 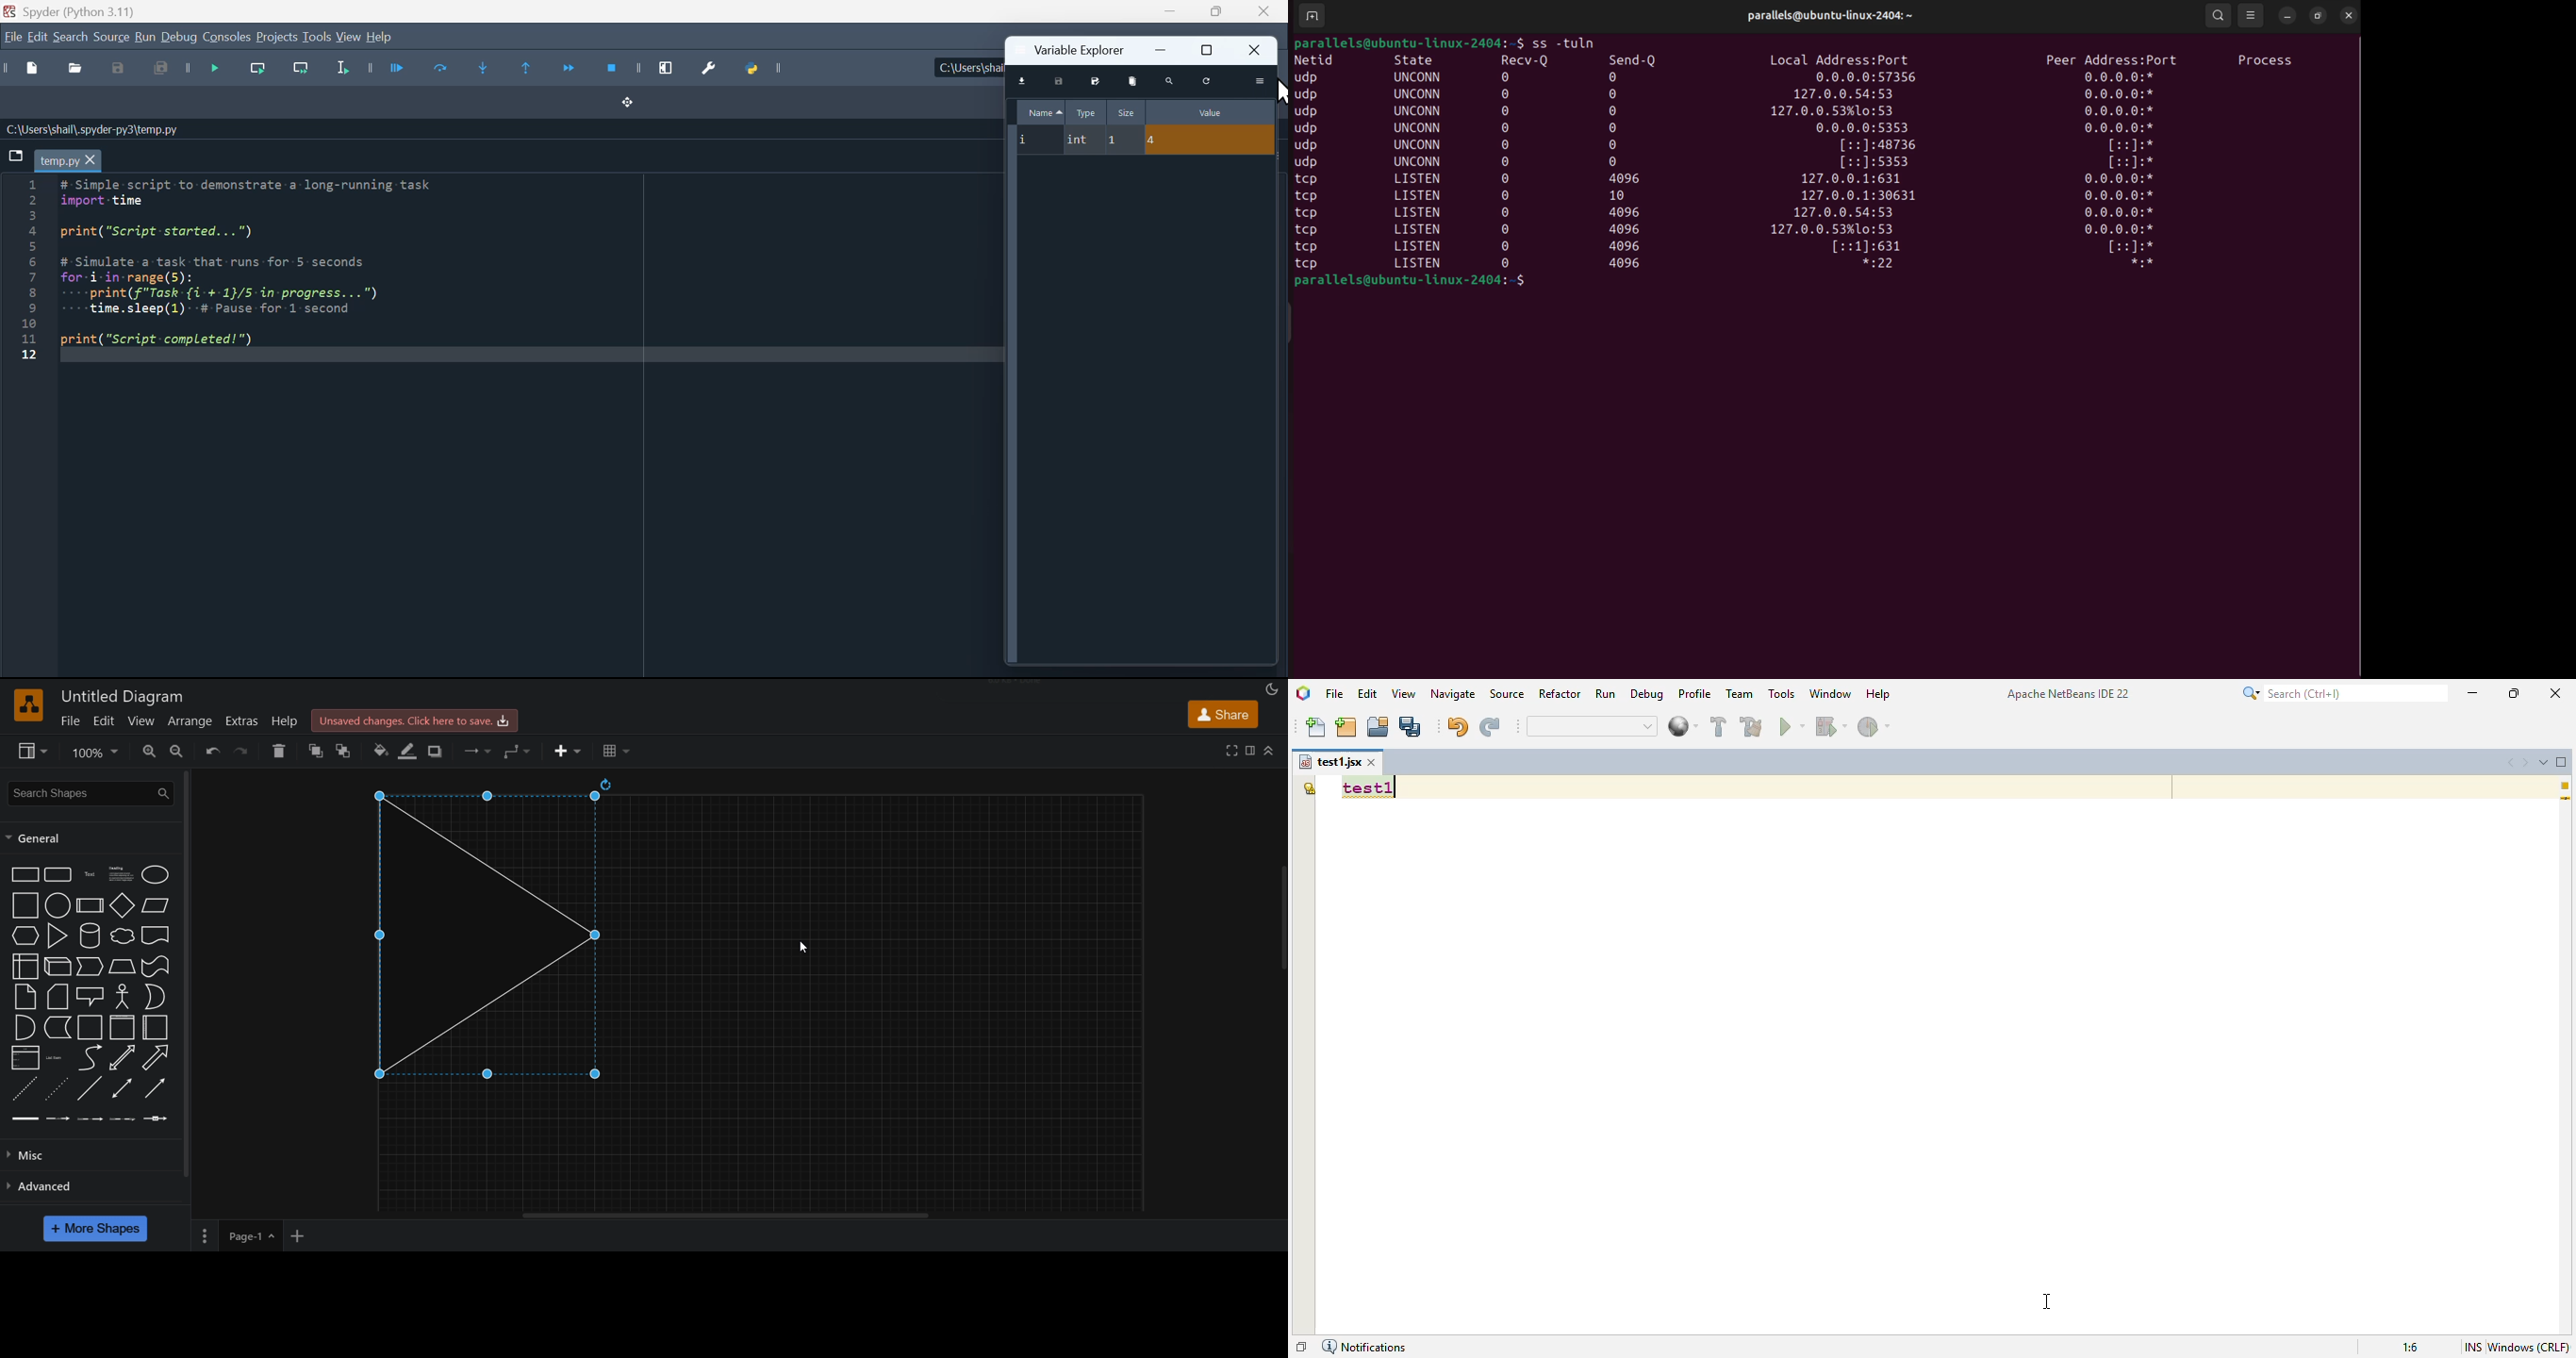 I want to click on unicorn, so click(x=1420, y=77).